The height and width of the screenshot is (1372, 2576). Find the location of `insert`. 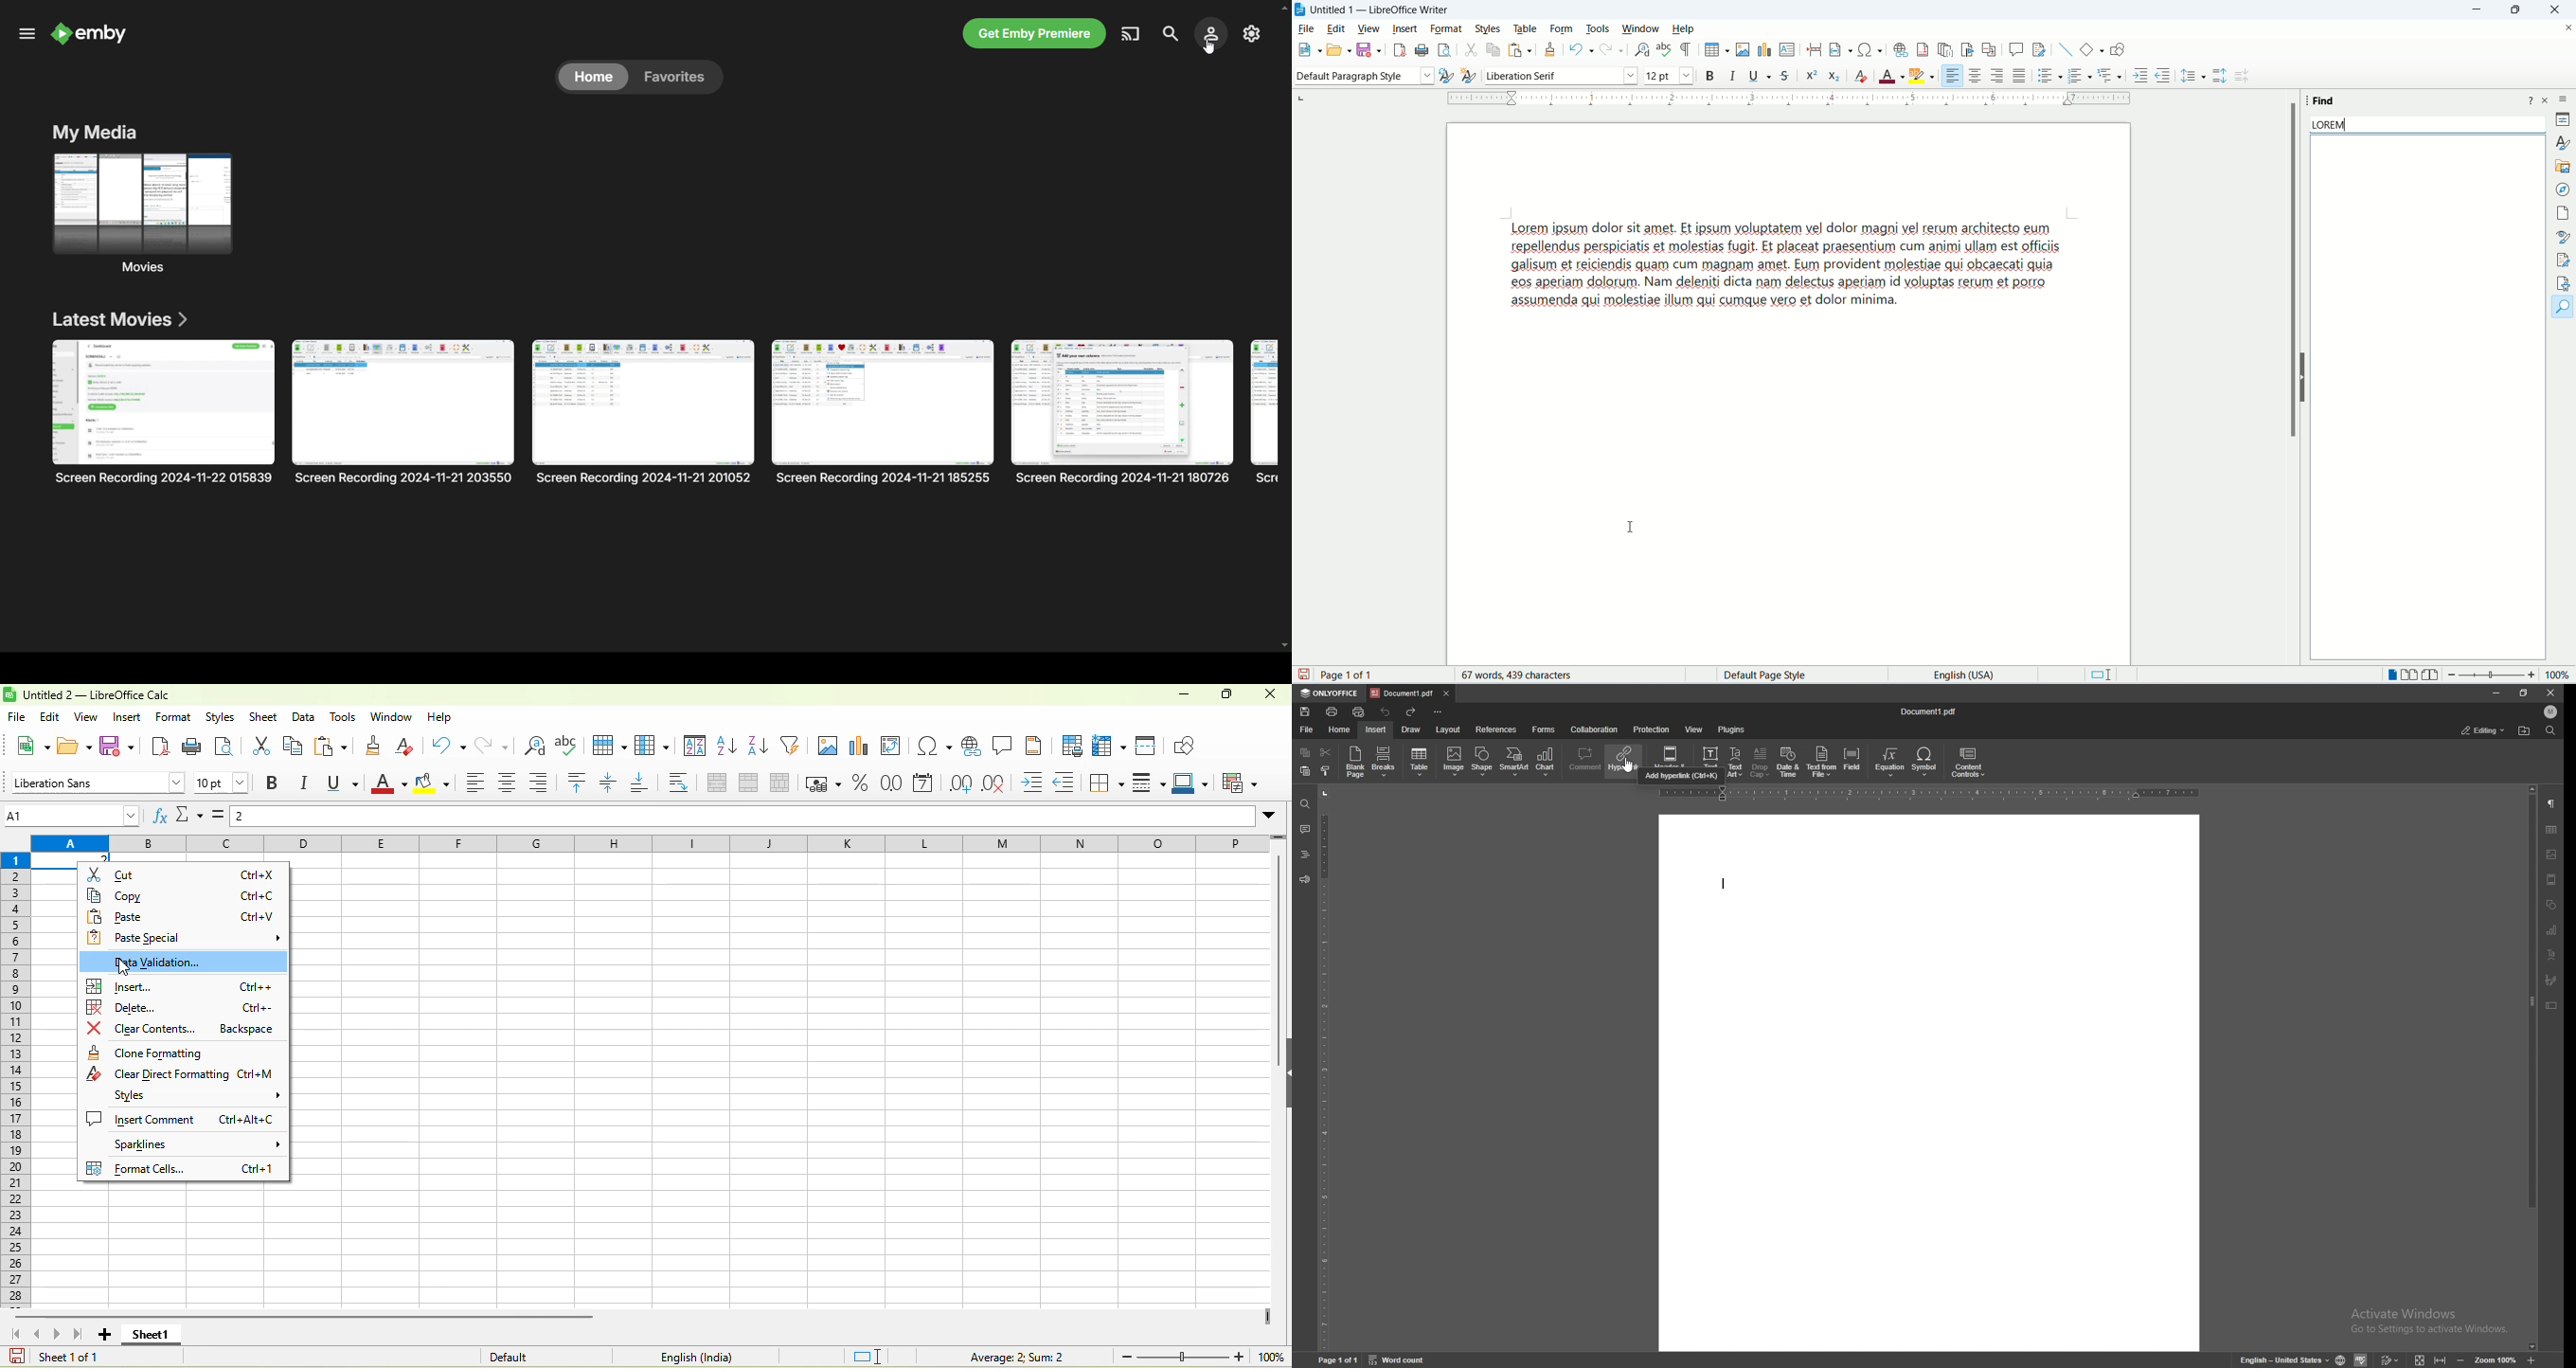

insert is located at coordinates (1406, 29).